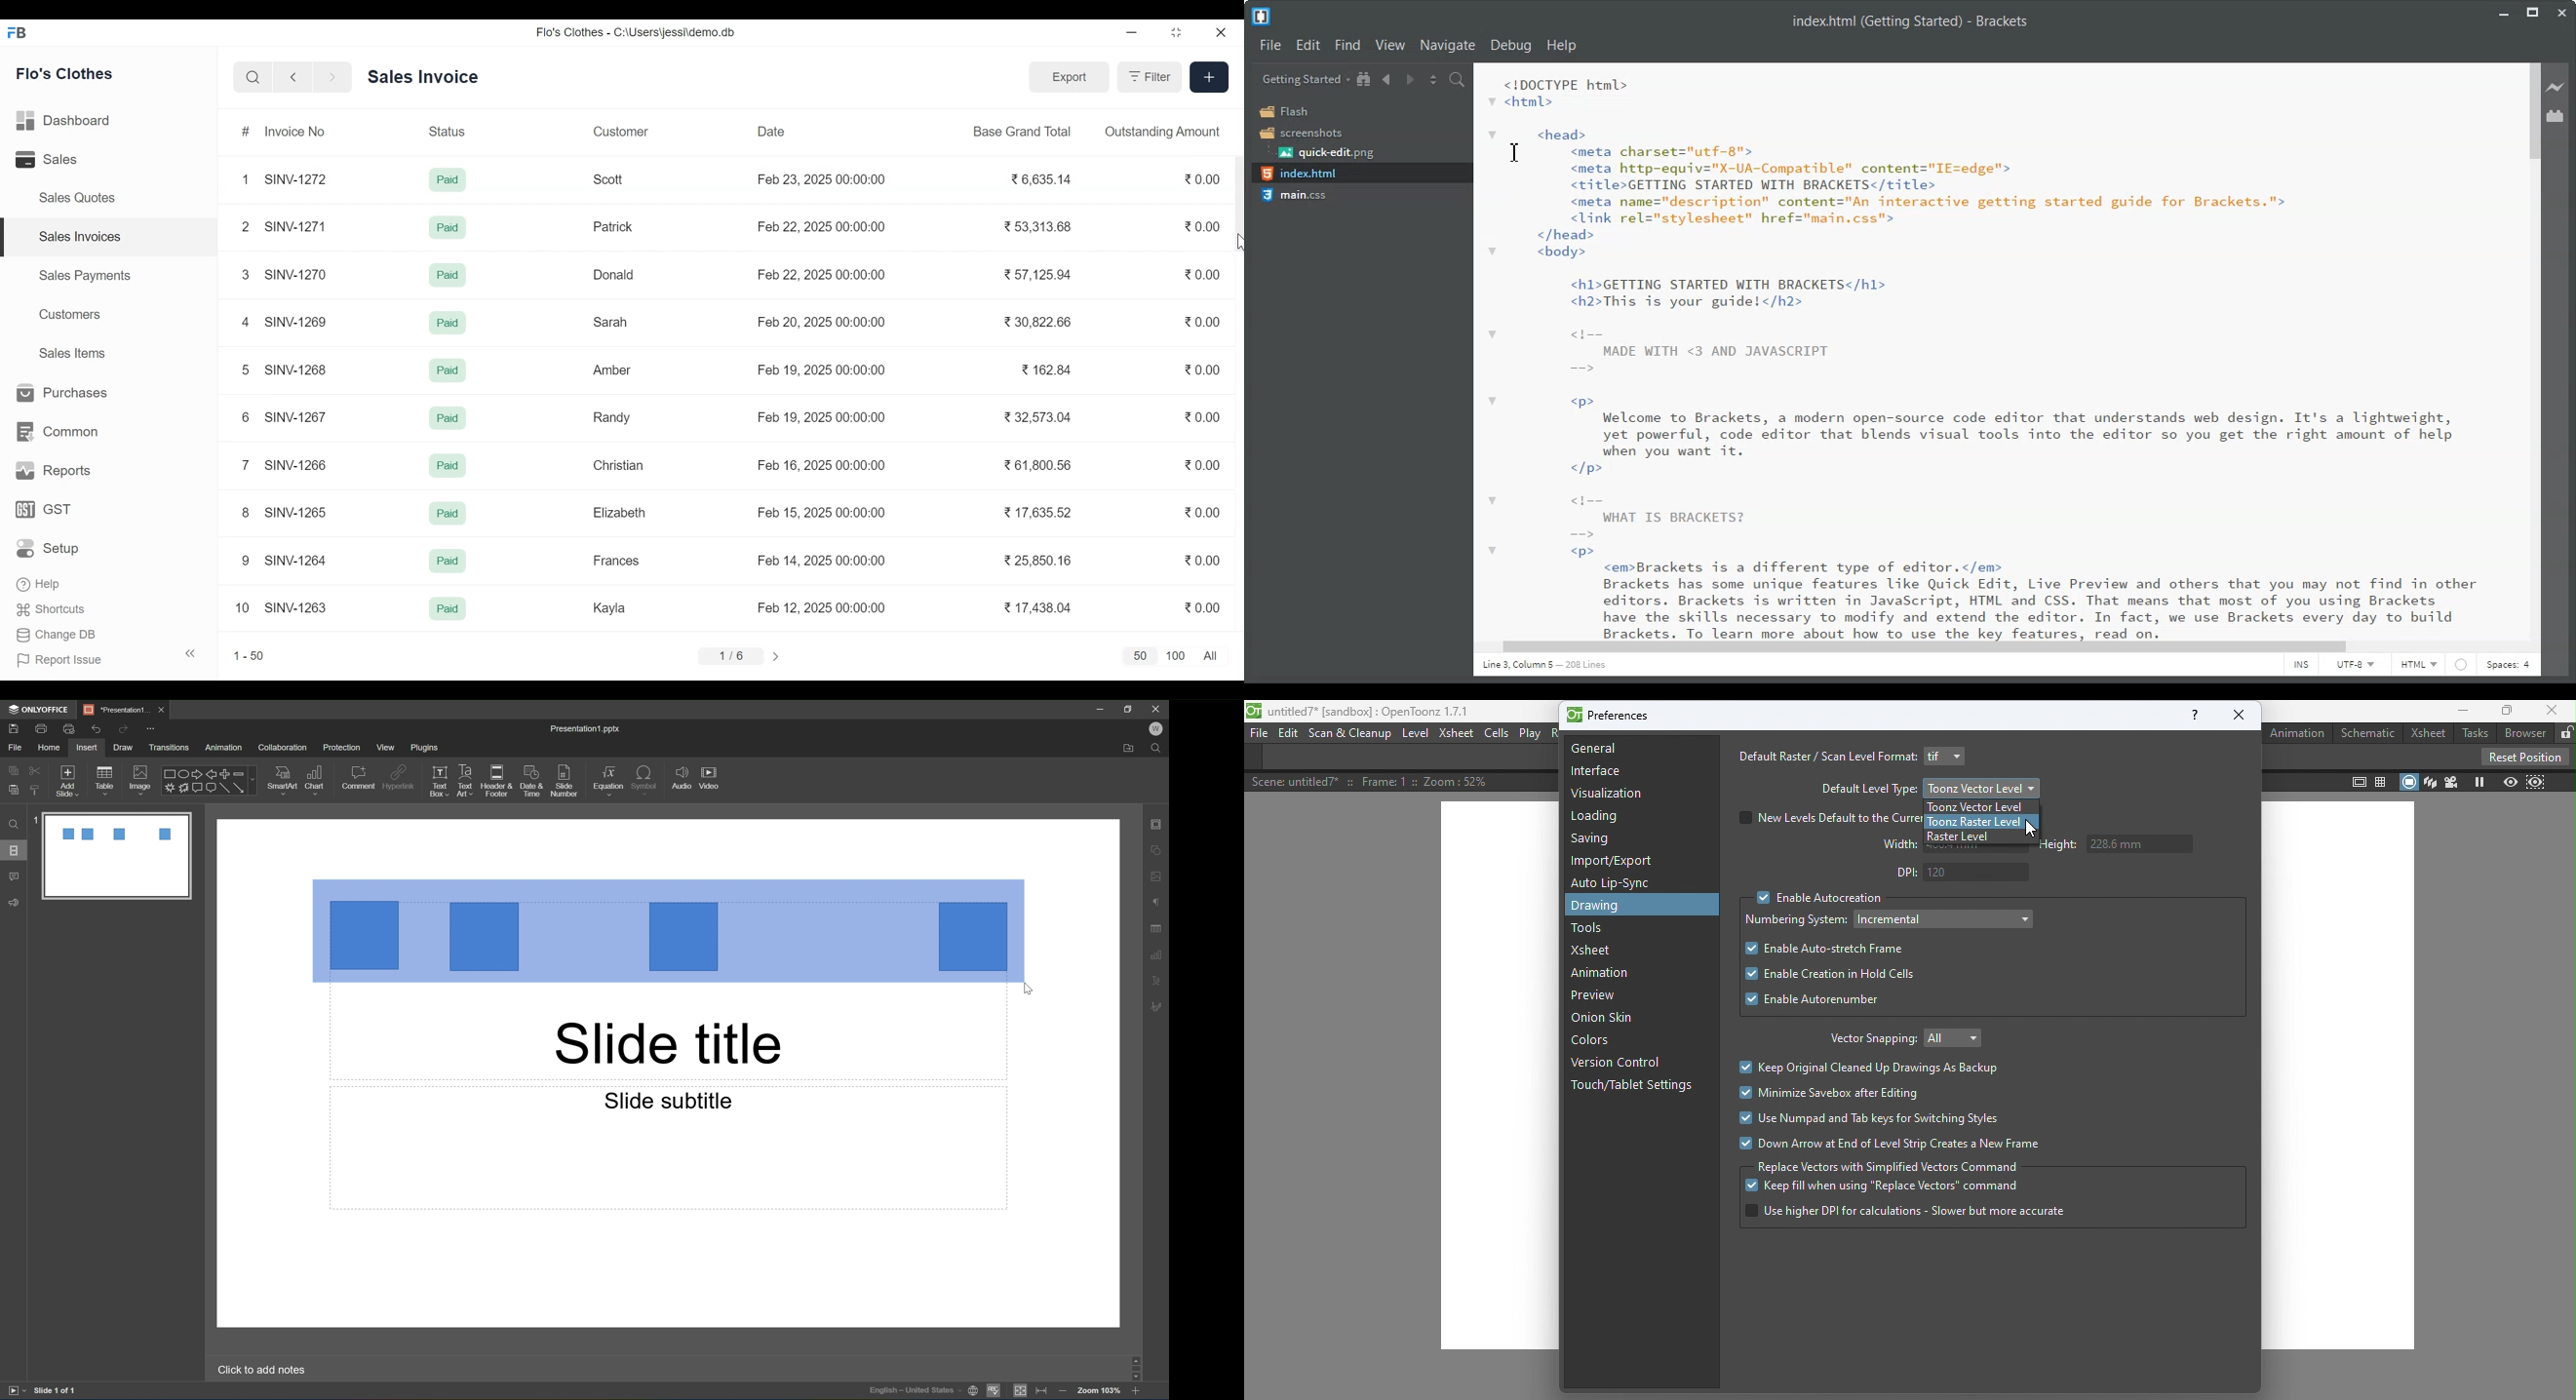  I want to click on 4, so click(245, 321).